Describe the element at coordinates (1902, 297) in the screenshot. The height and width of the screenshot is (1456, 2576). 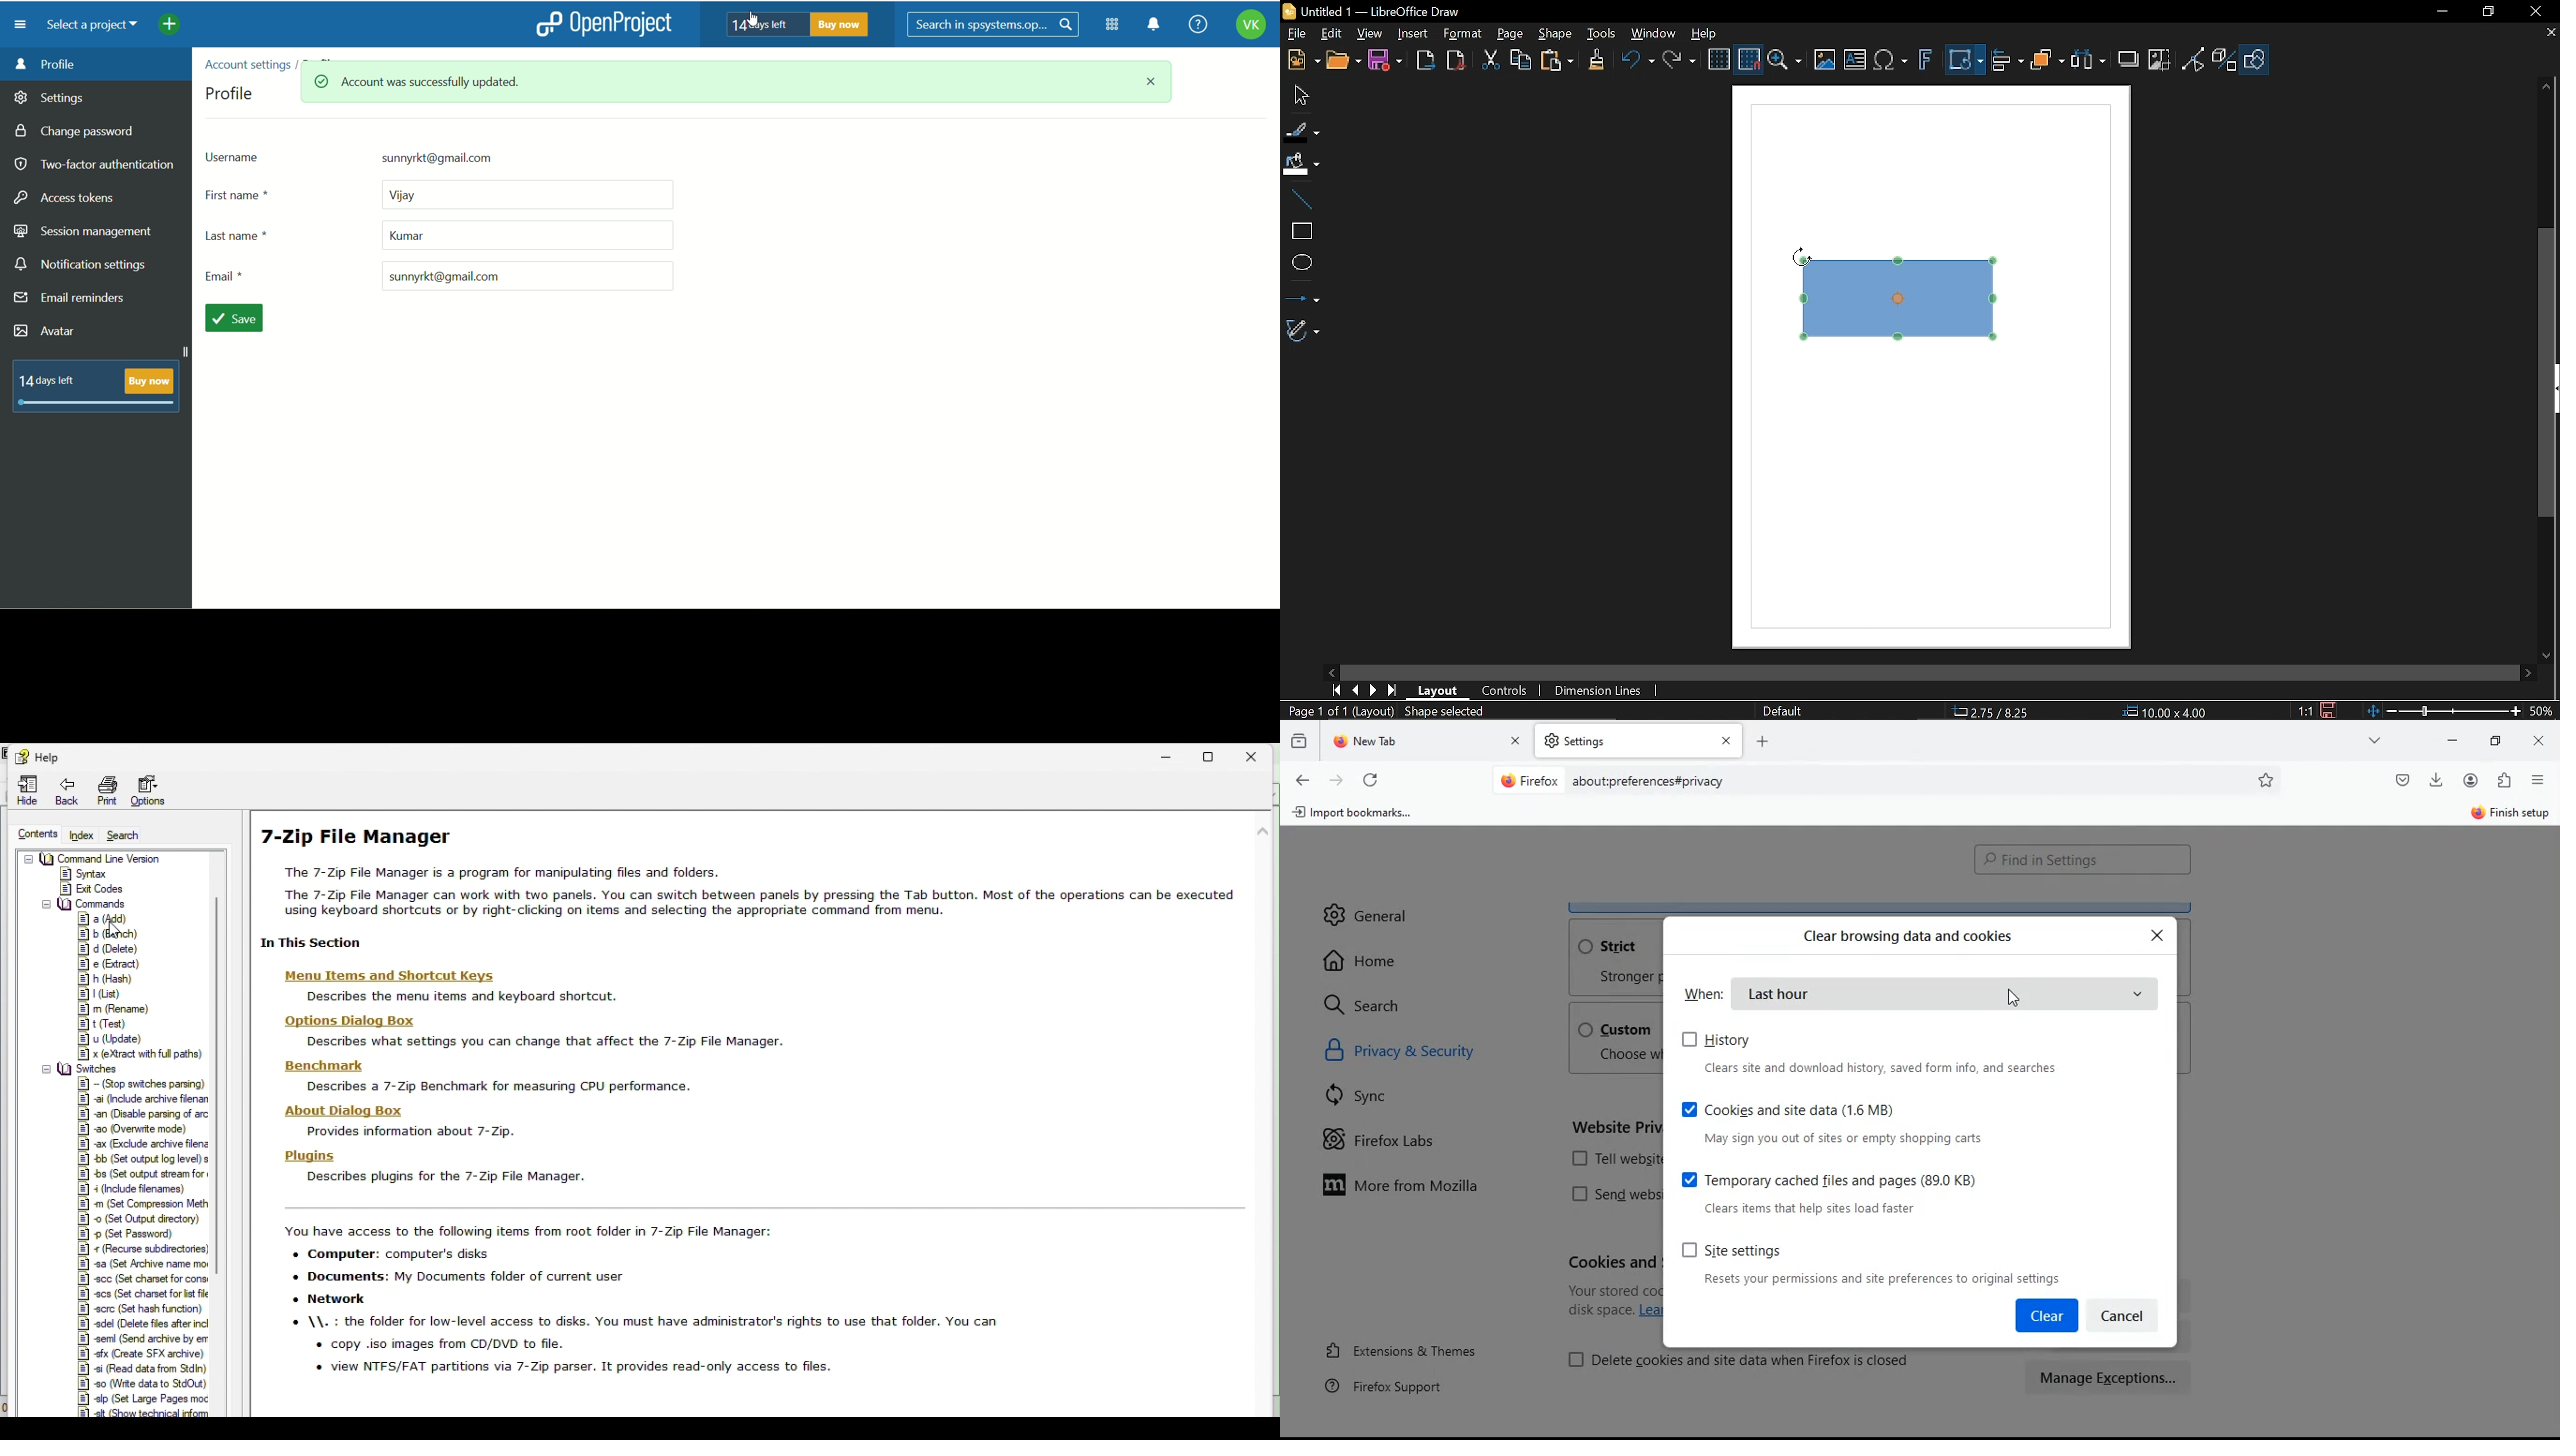
I see `Rectangle (selected diagram)` at that location.